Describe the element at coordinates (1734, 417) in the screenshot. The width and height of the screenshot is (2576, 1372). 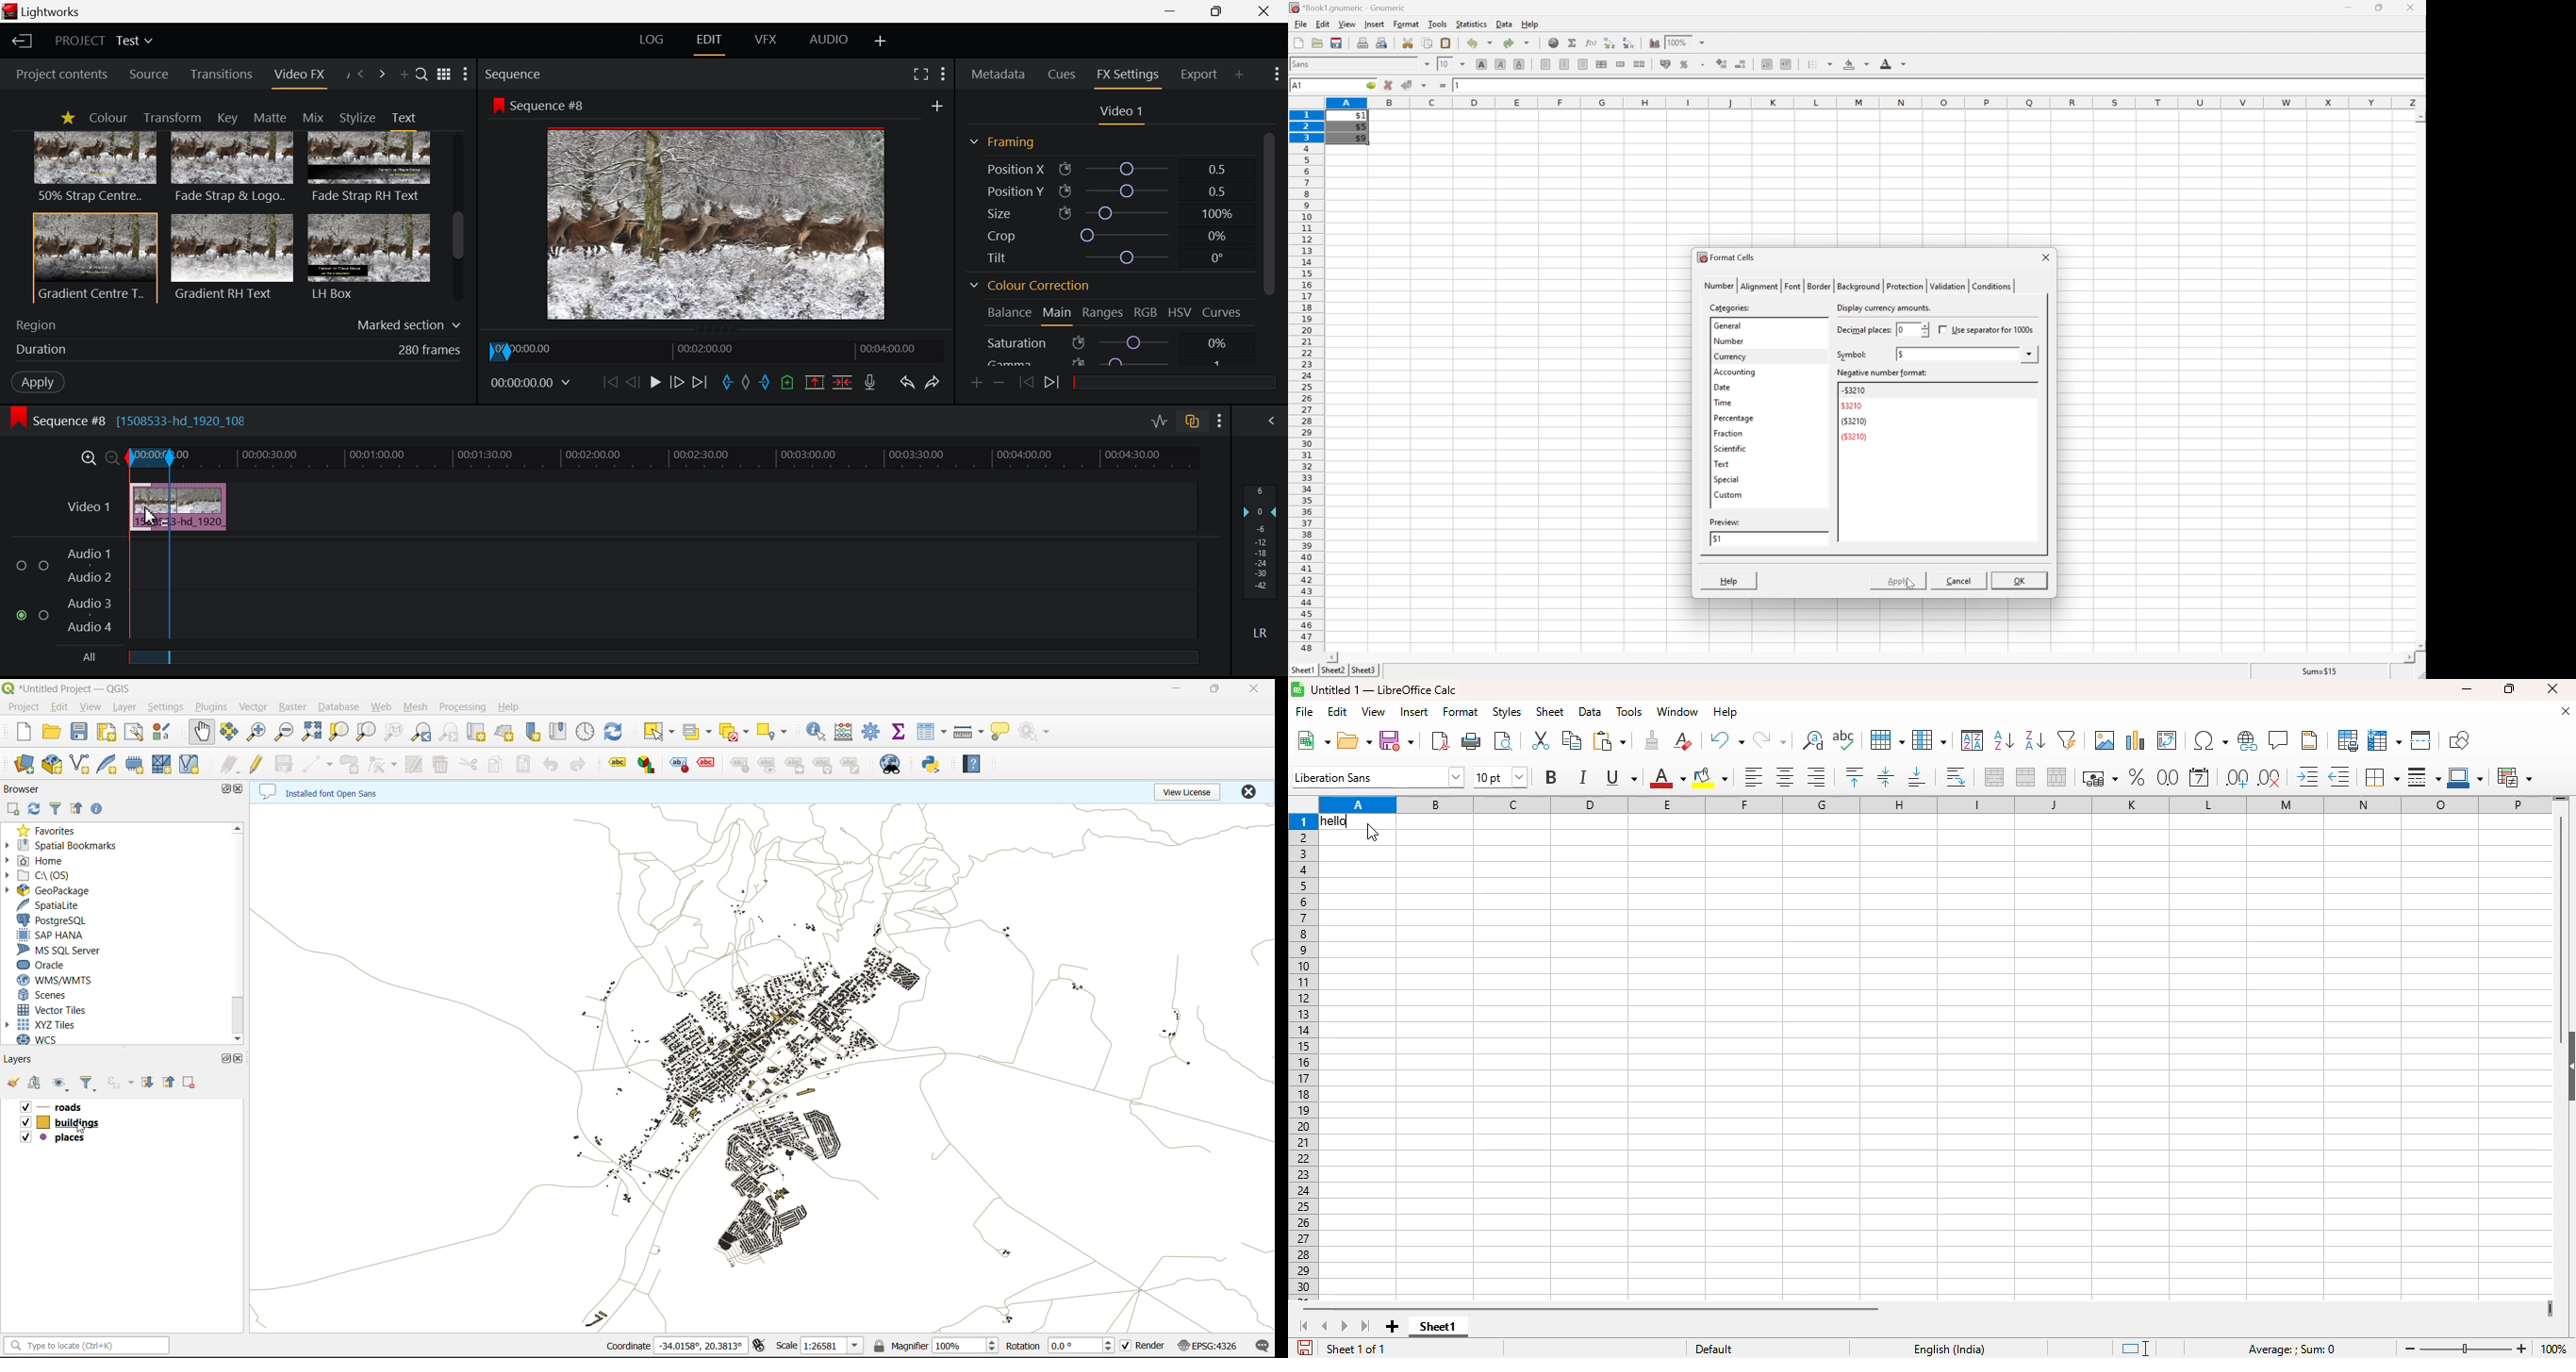
I see `percentage` at that location.